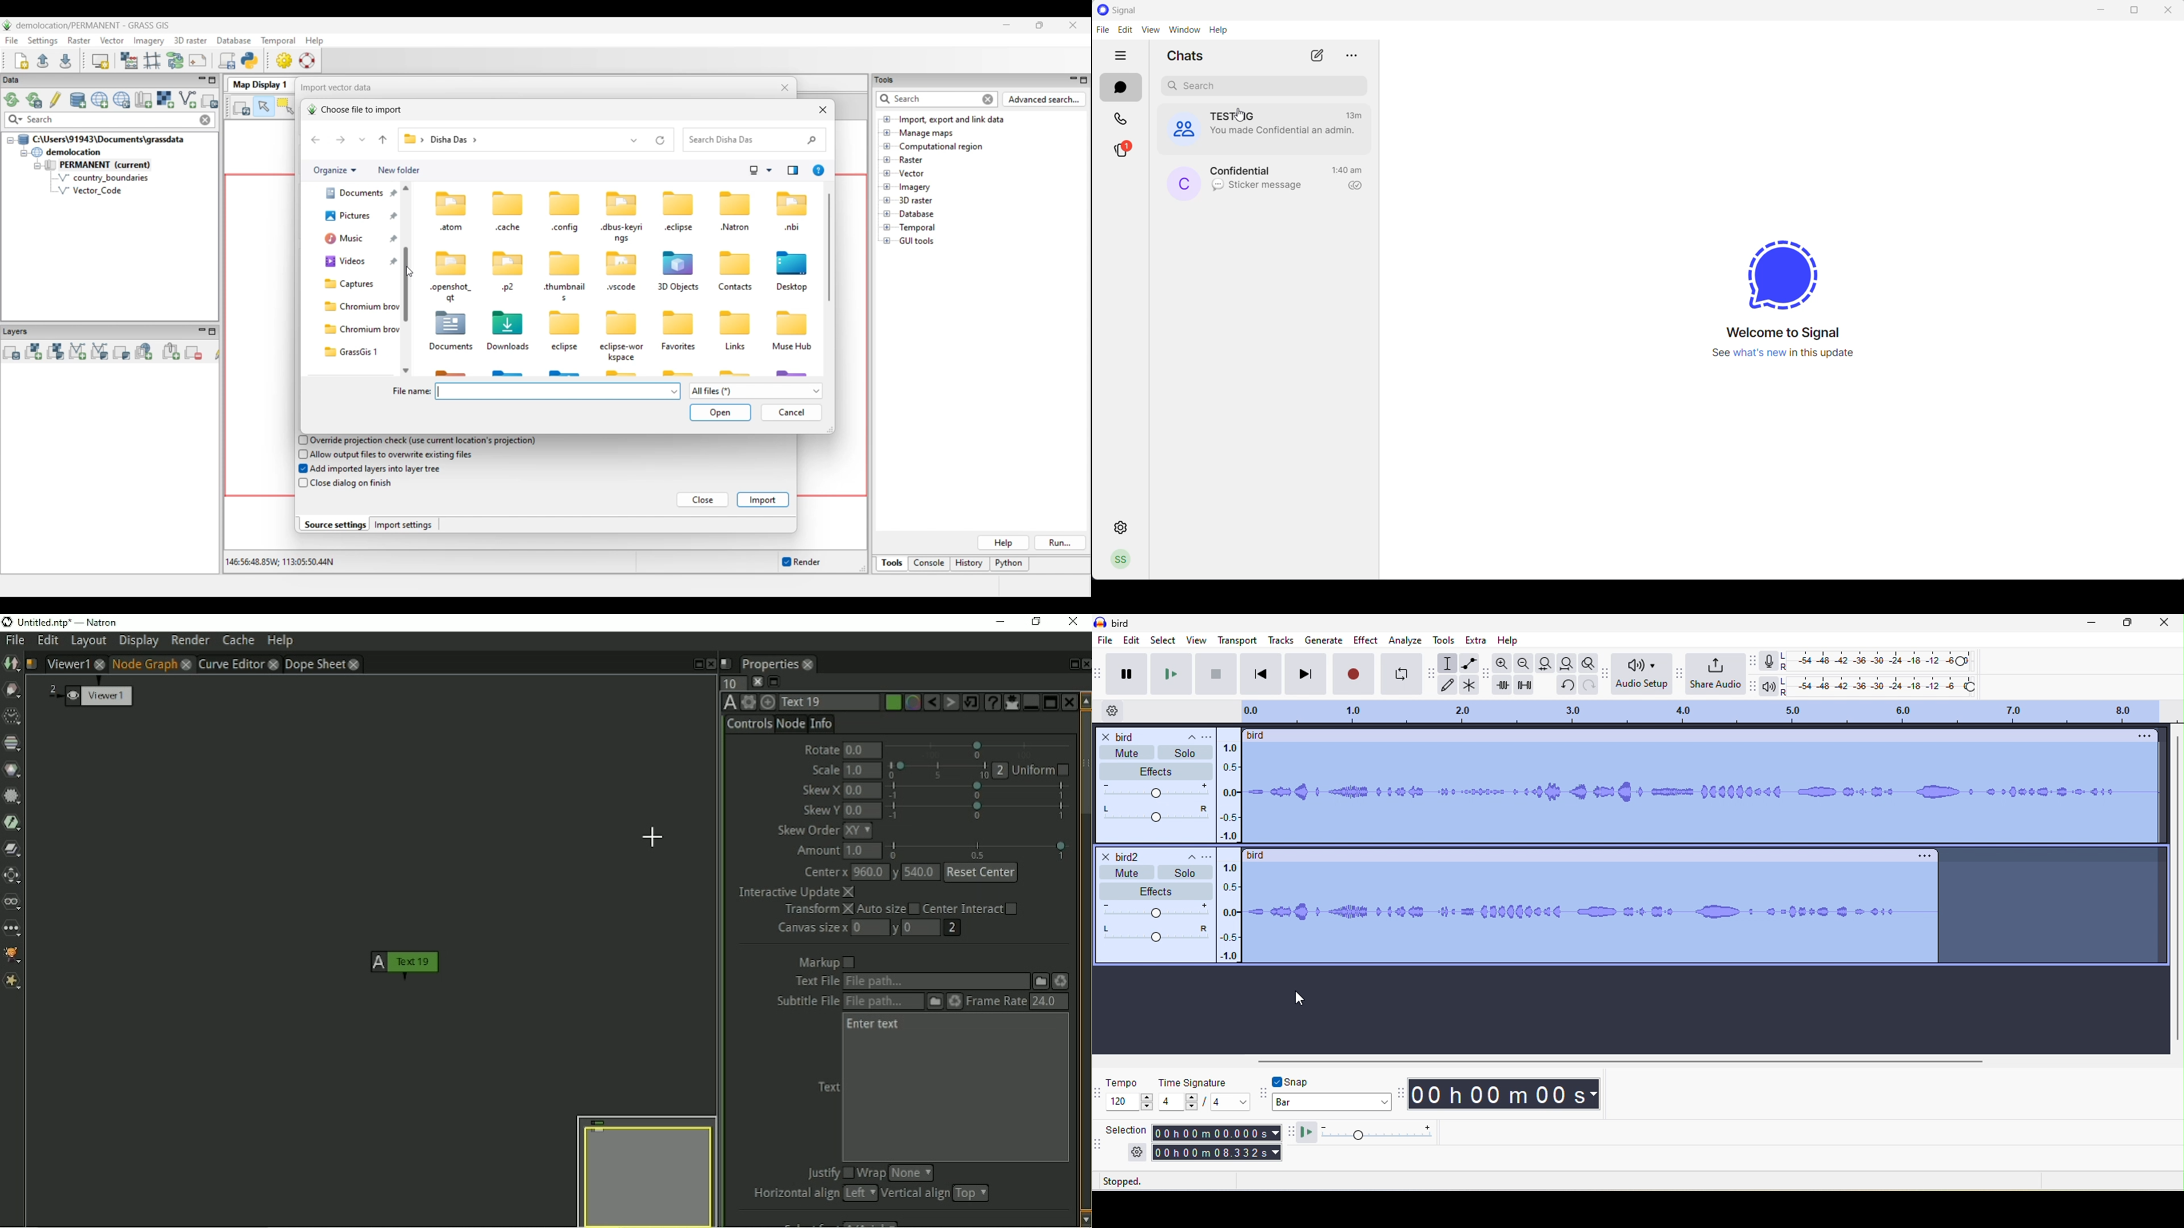 This screenshot has width=2184, height=1232. I want to click on maximize, so click(2126, 624).